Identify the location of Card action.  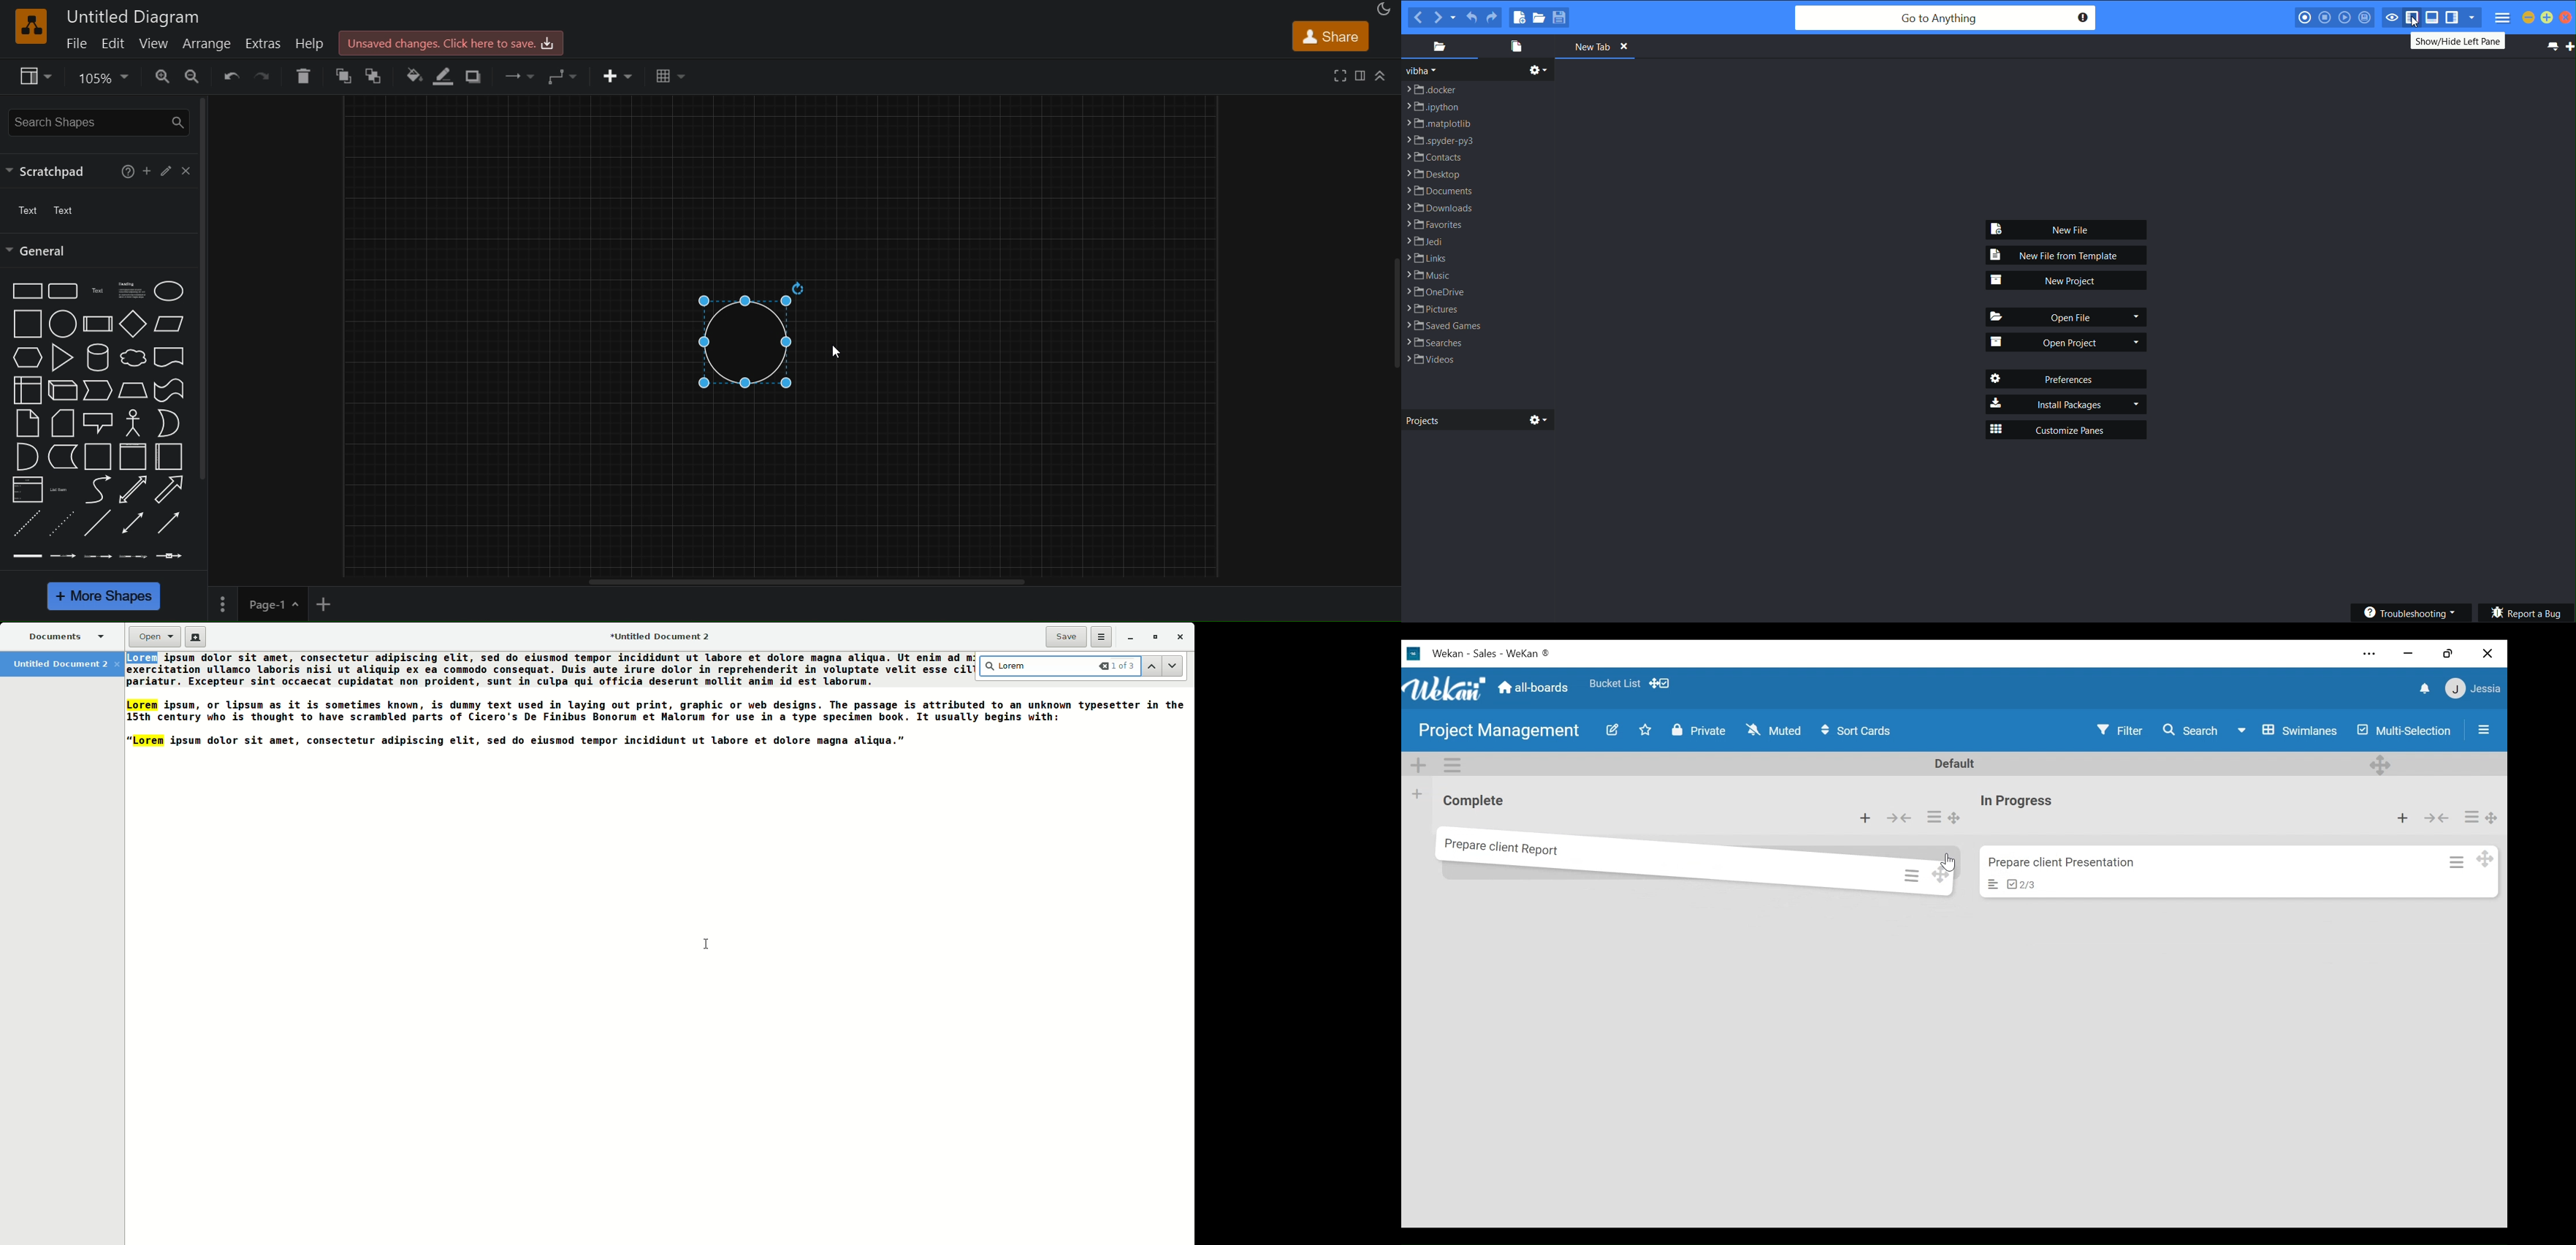
(2454, 865).